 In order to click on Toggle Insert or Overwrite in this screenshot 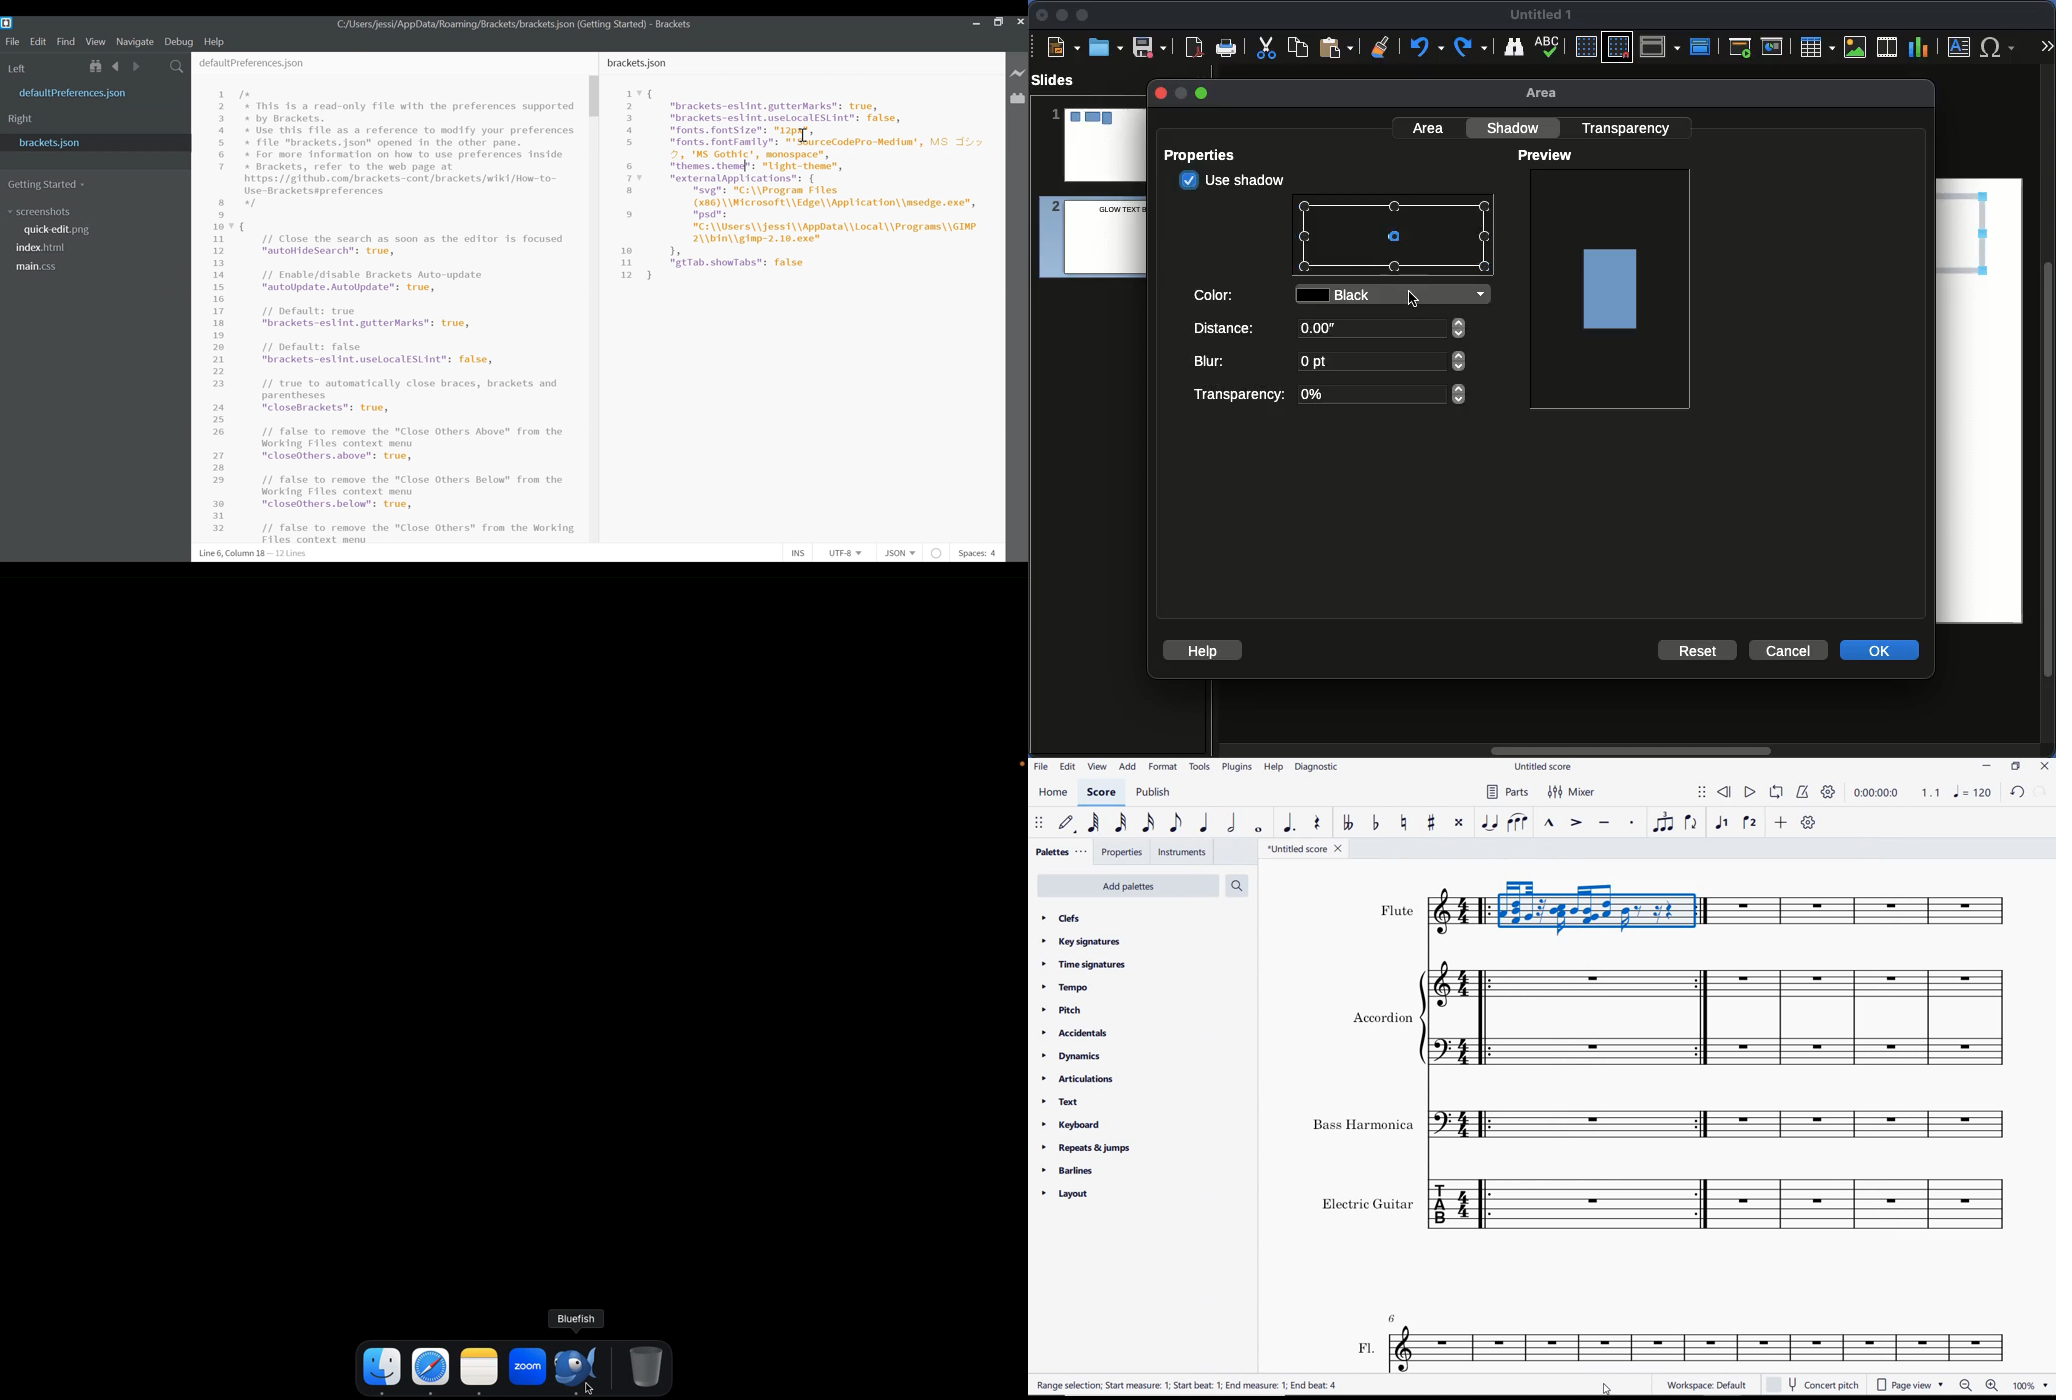, I will do `click(796, 552)`.